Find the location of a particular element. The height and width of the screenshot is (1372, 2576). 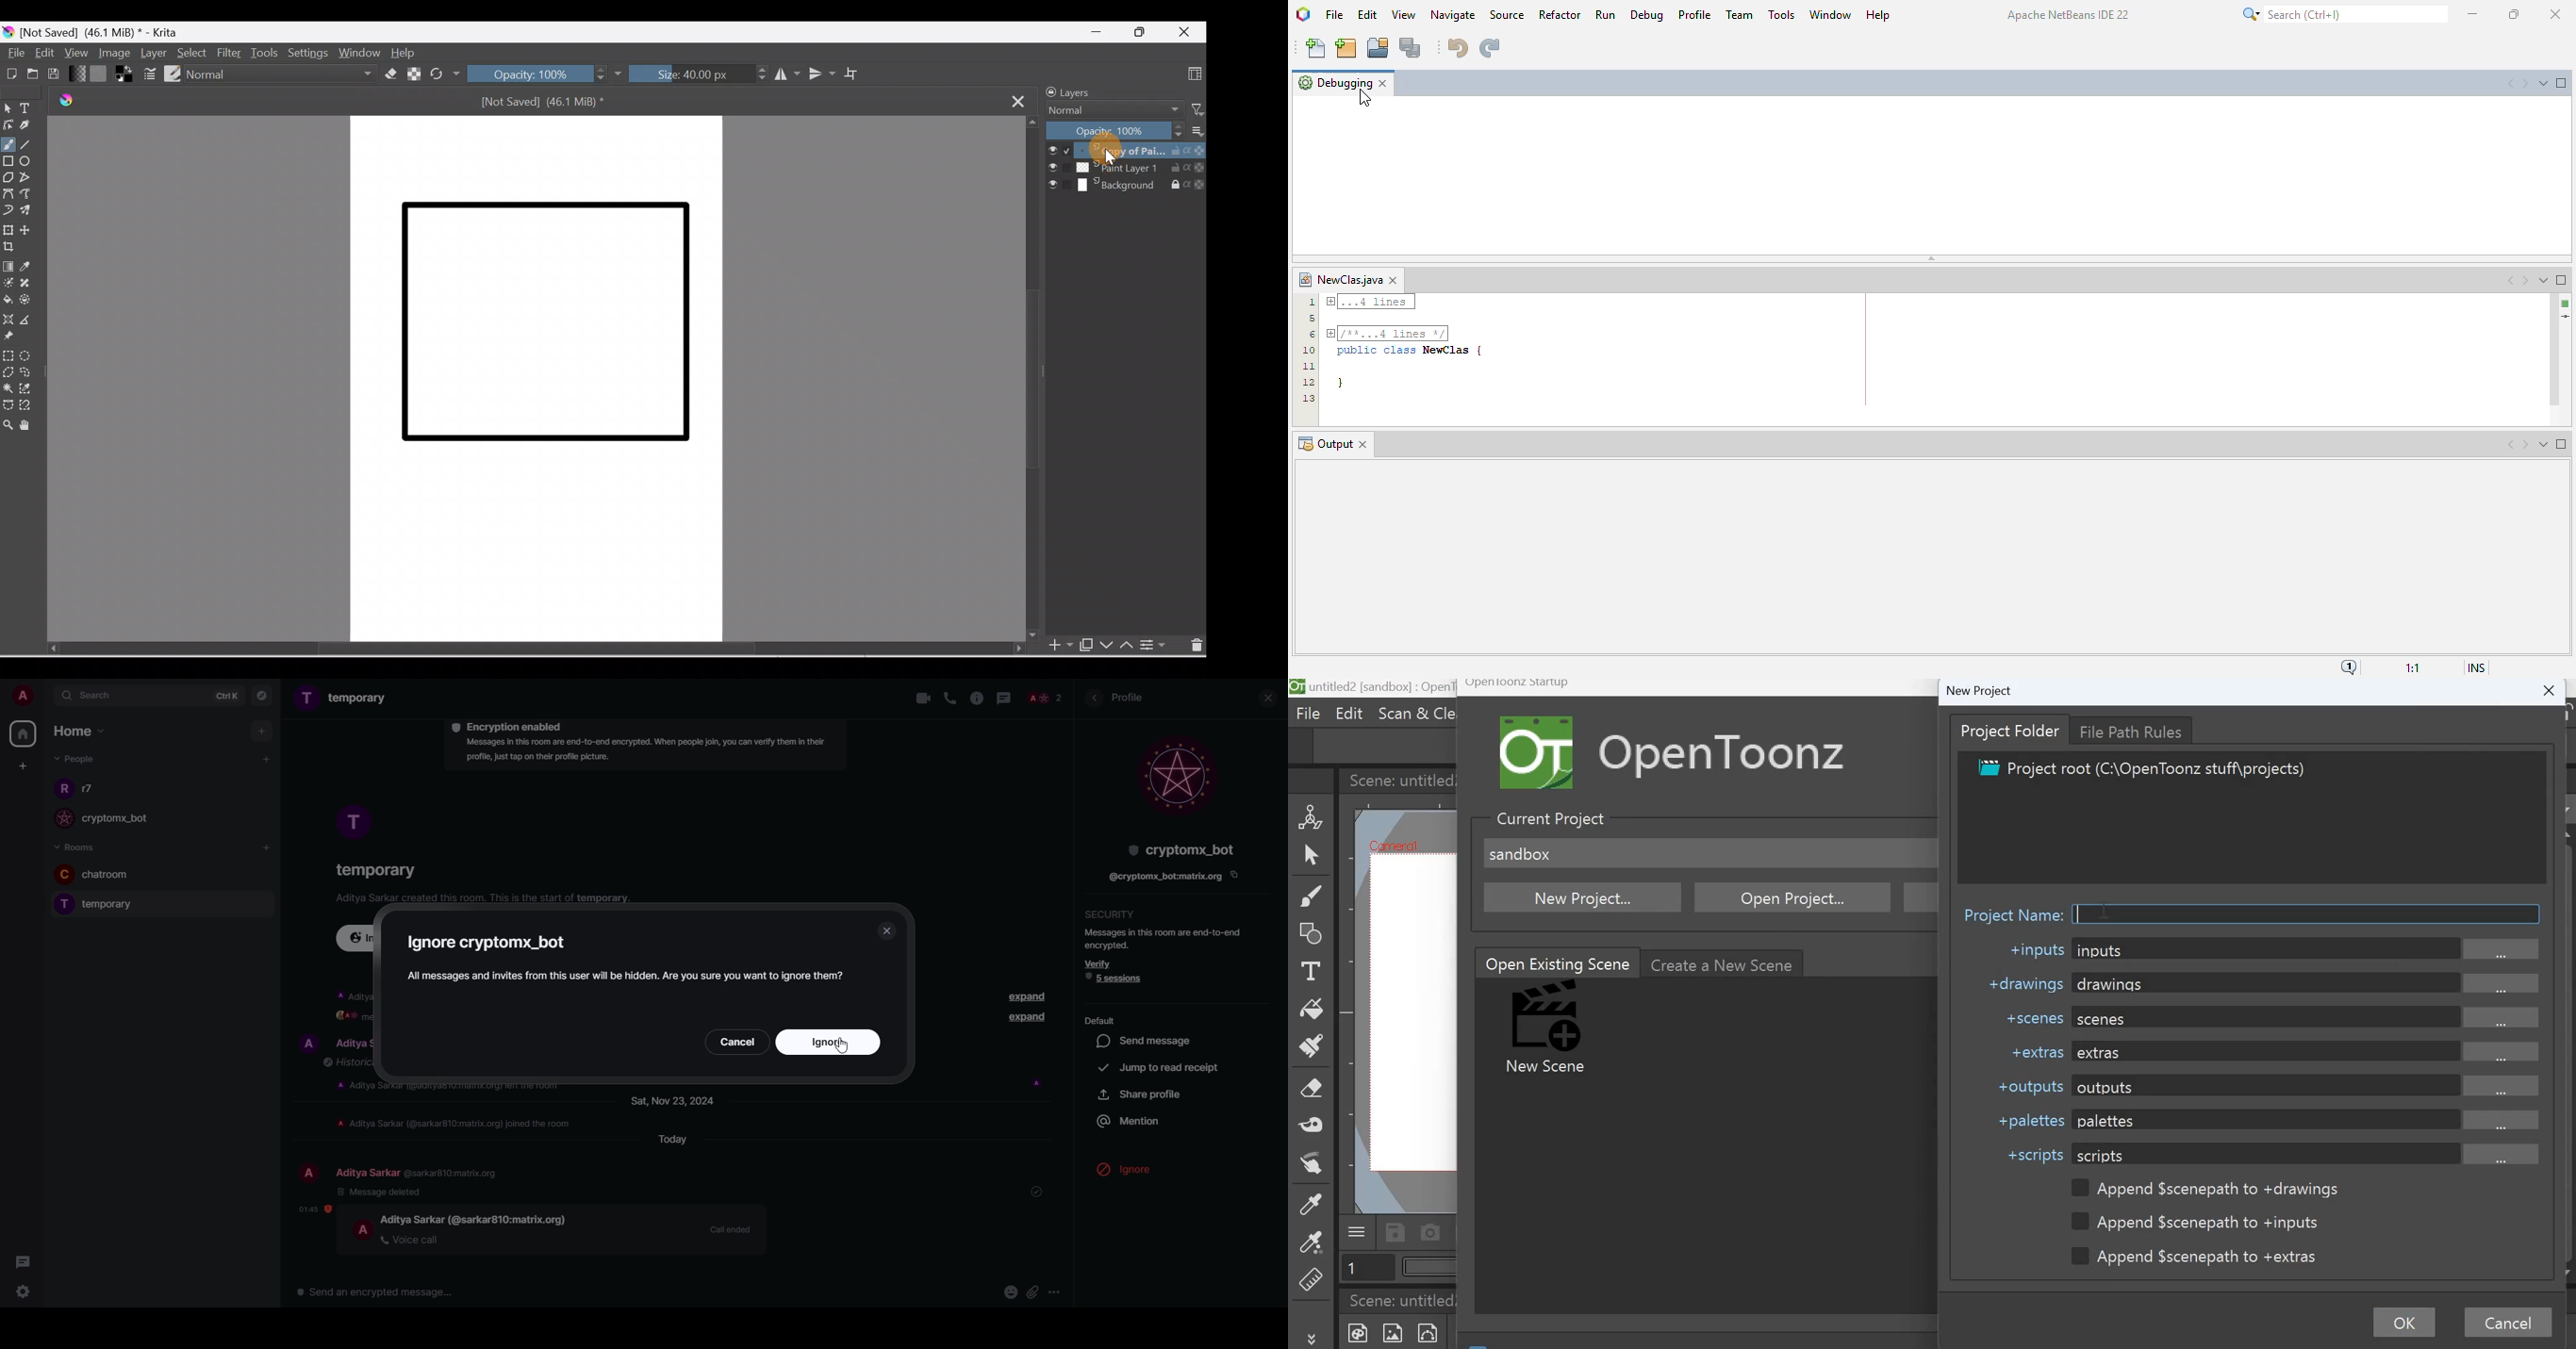

close is located at coordinates (886, 930).